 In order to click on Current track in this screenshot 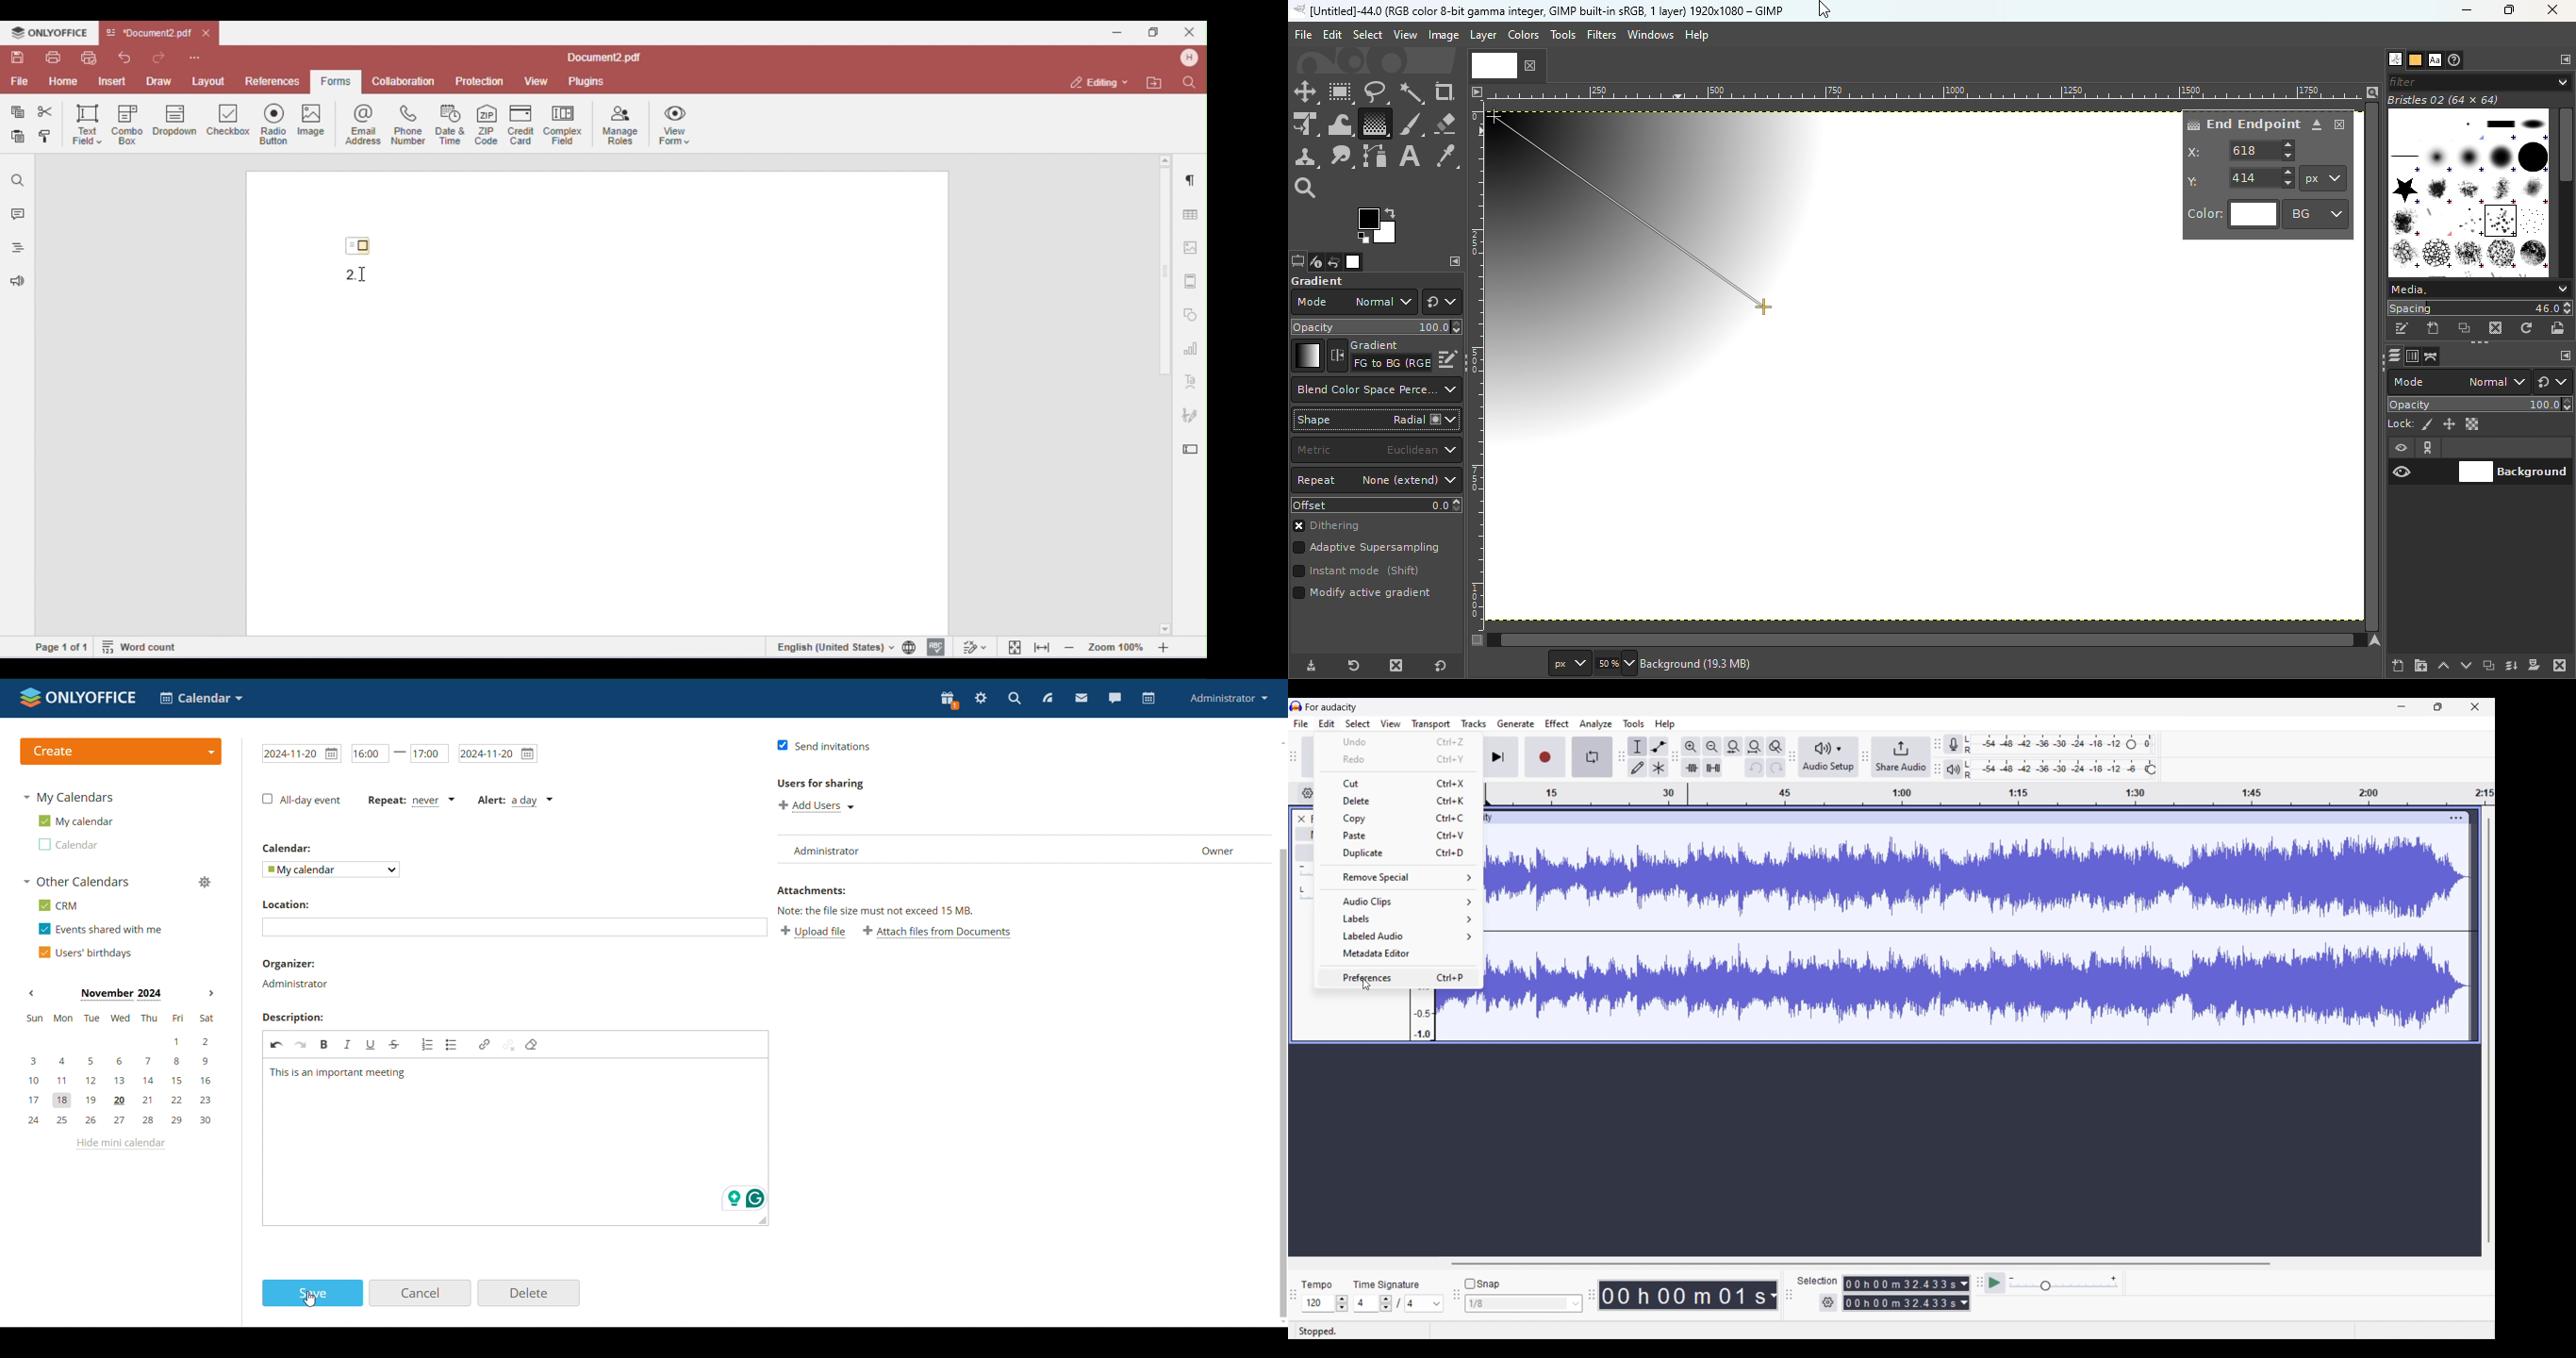, I will do `click(1966, 925)`.